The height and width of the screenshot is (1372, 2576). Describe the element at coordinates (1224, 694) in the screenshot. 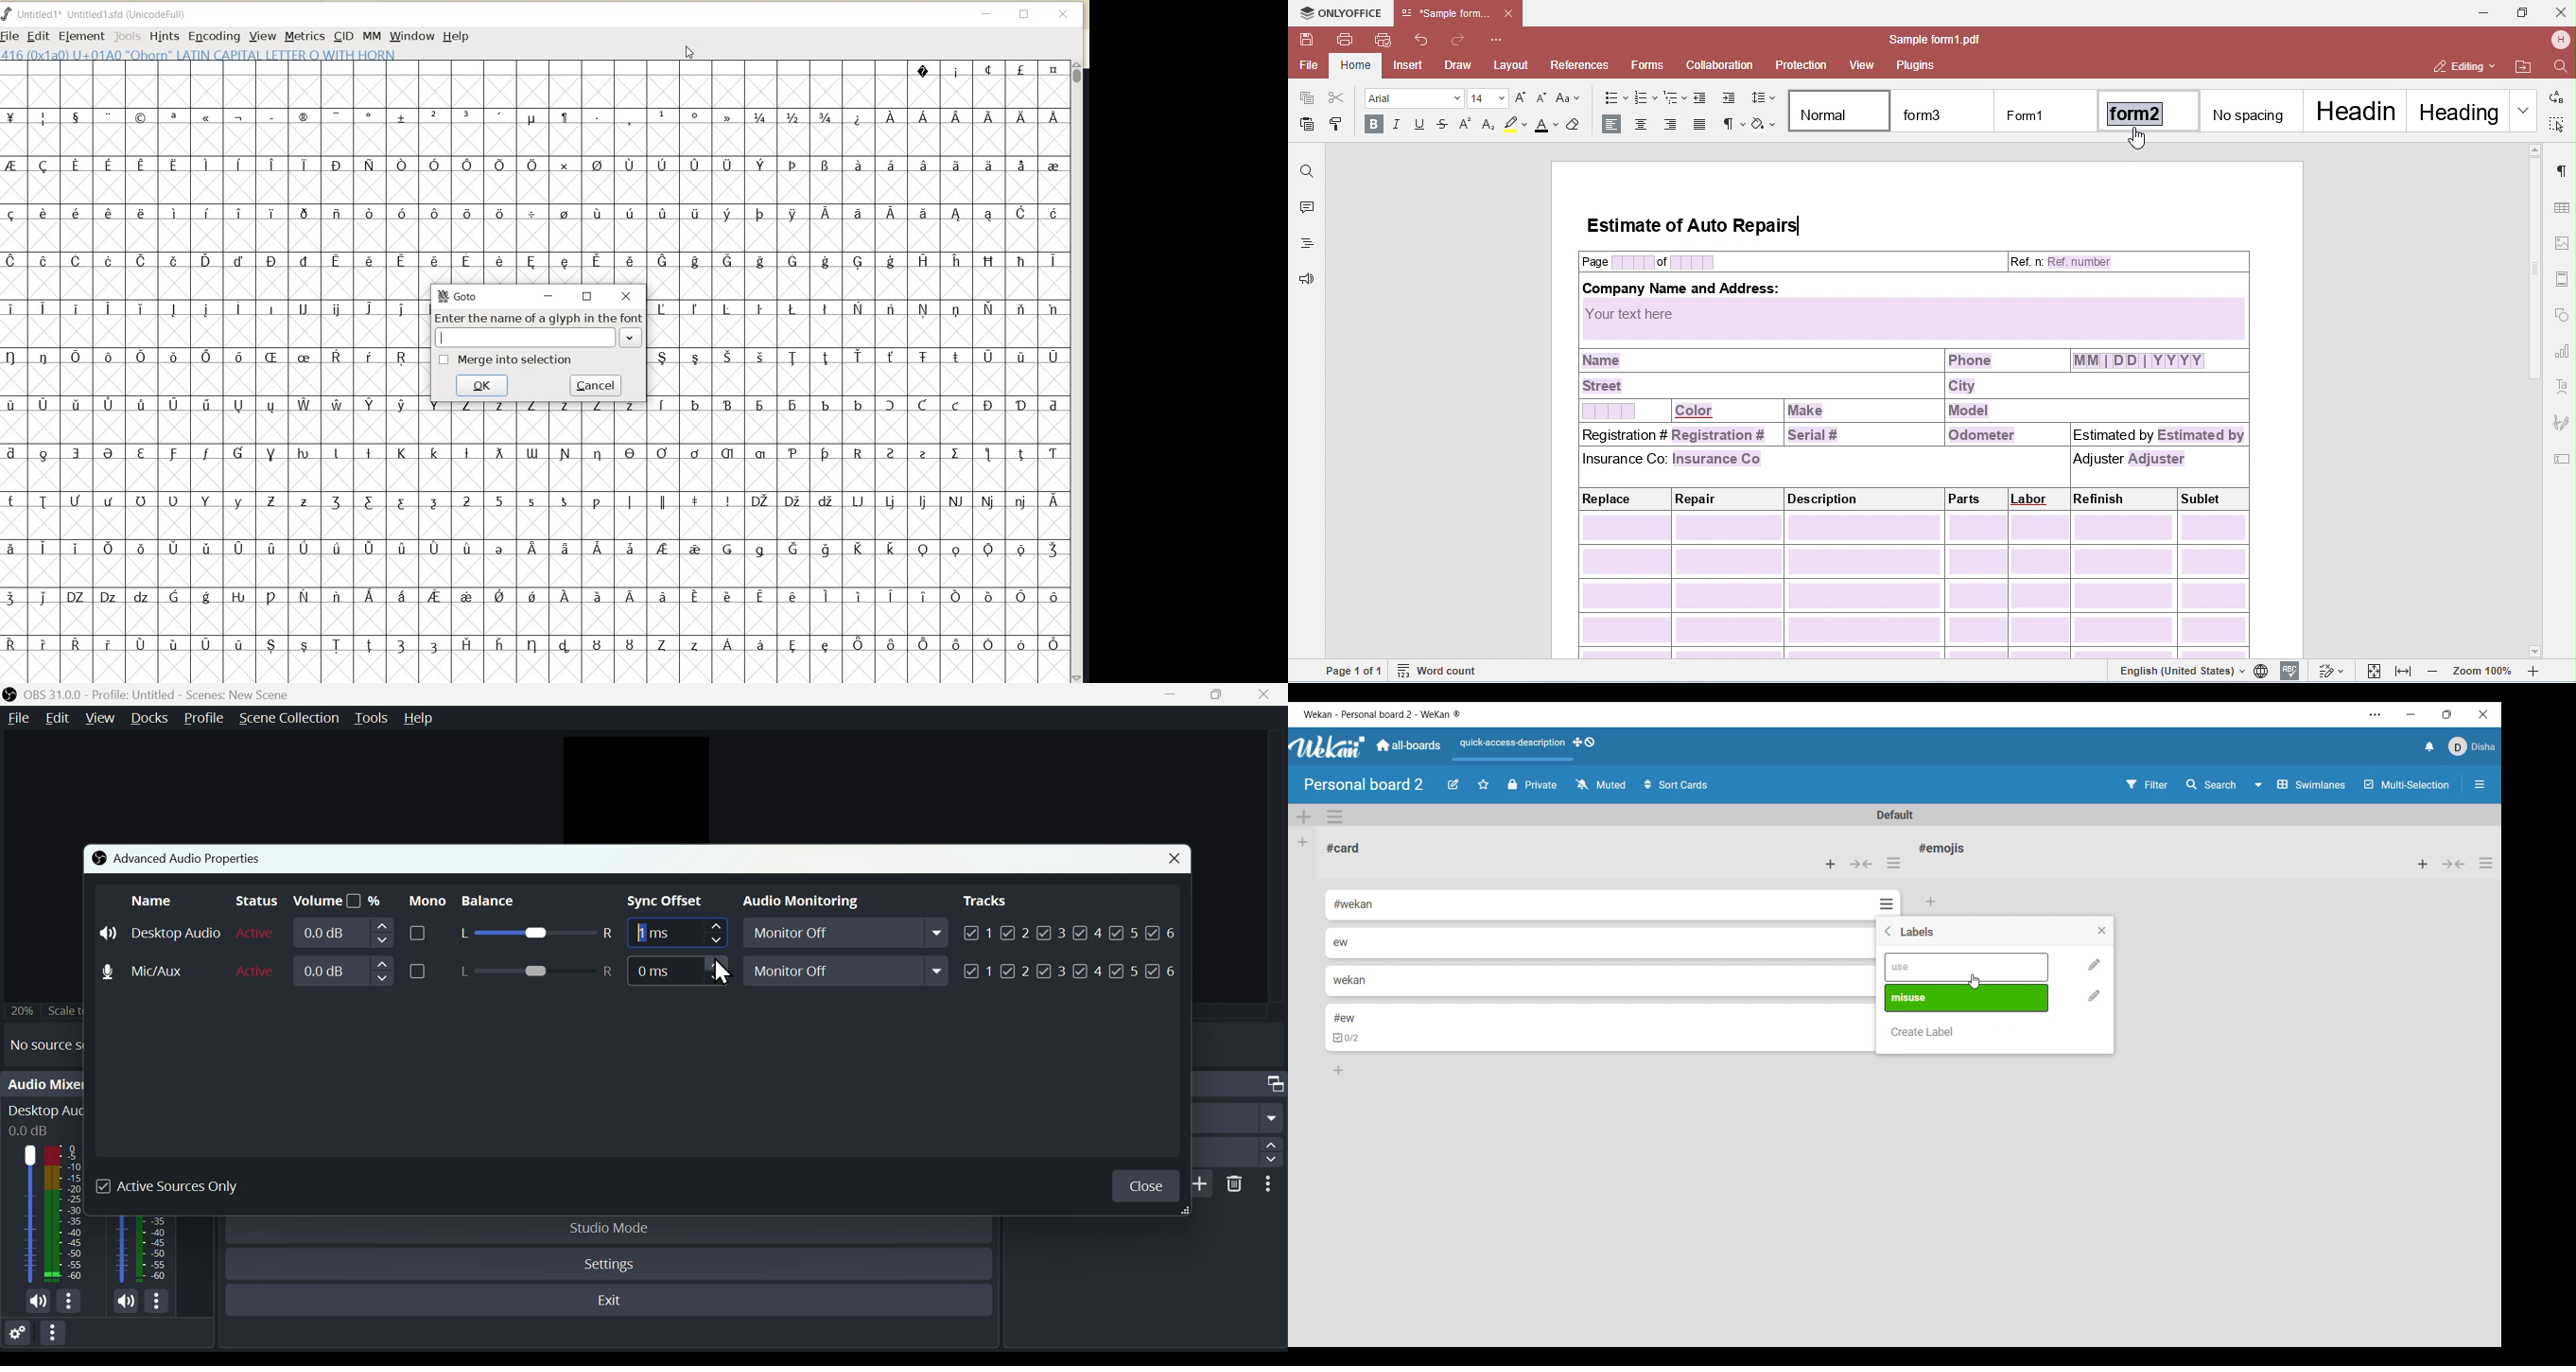

I see `Maximise` at that location.